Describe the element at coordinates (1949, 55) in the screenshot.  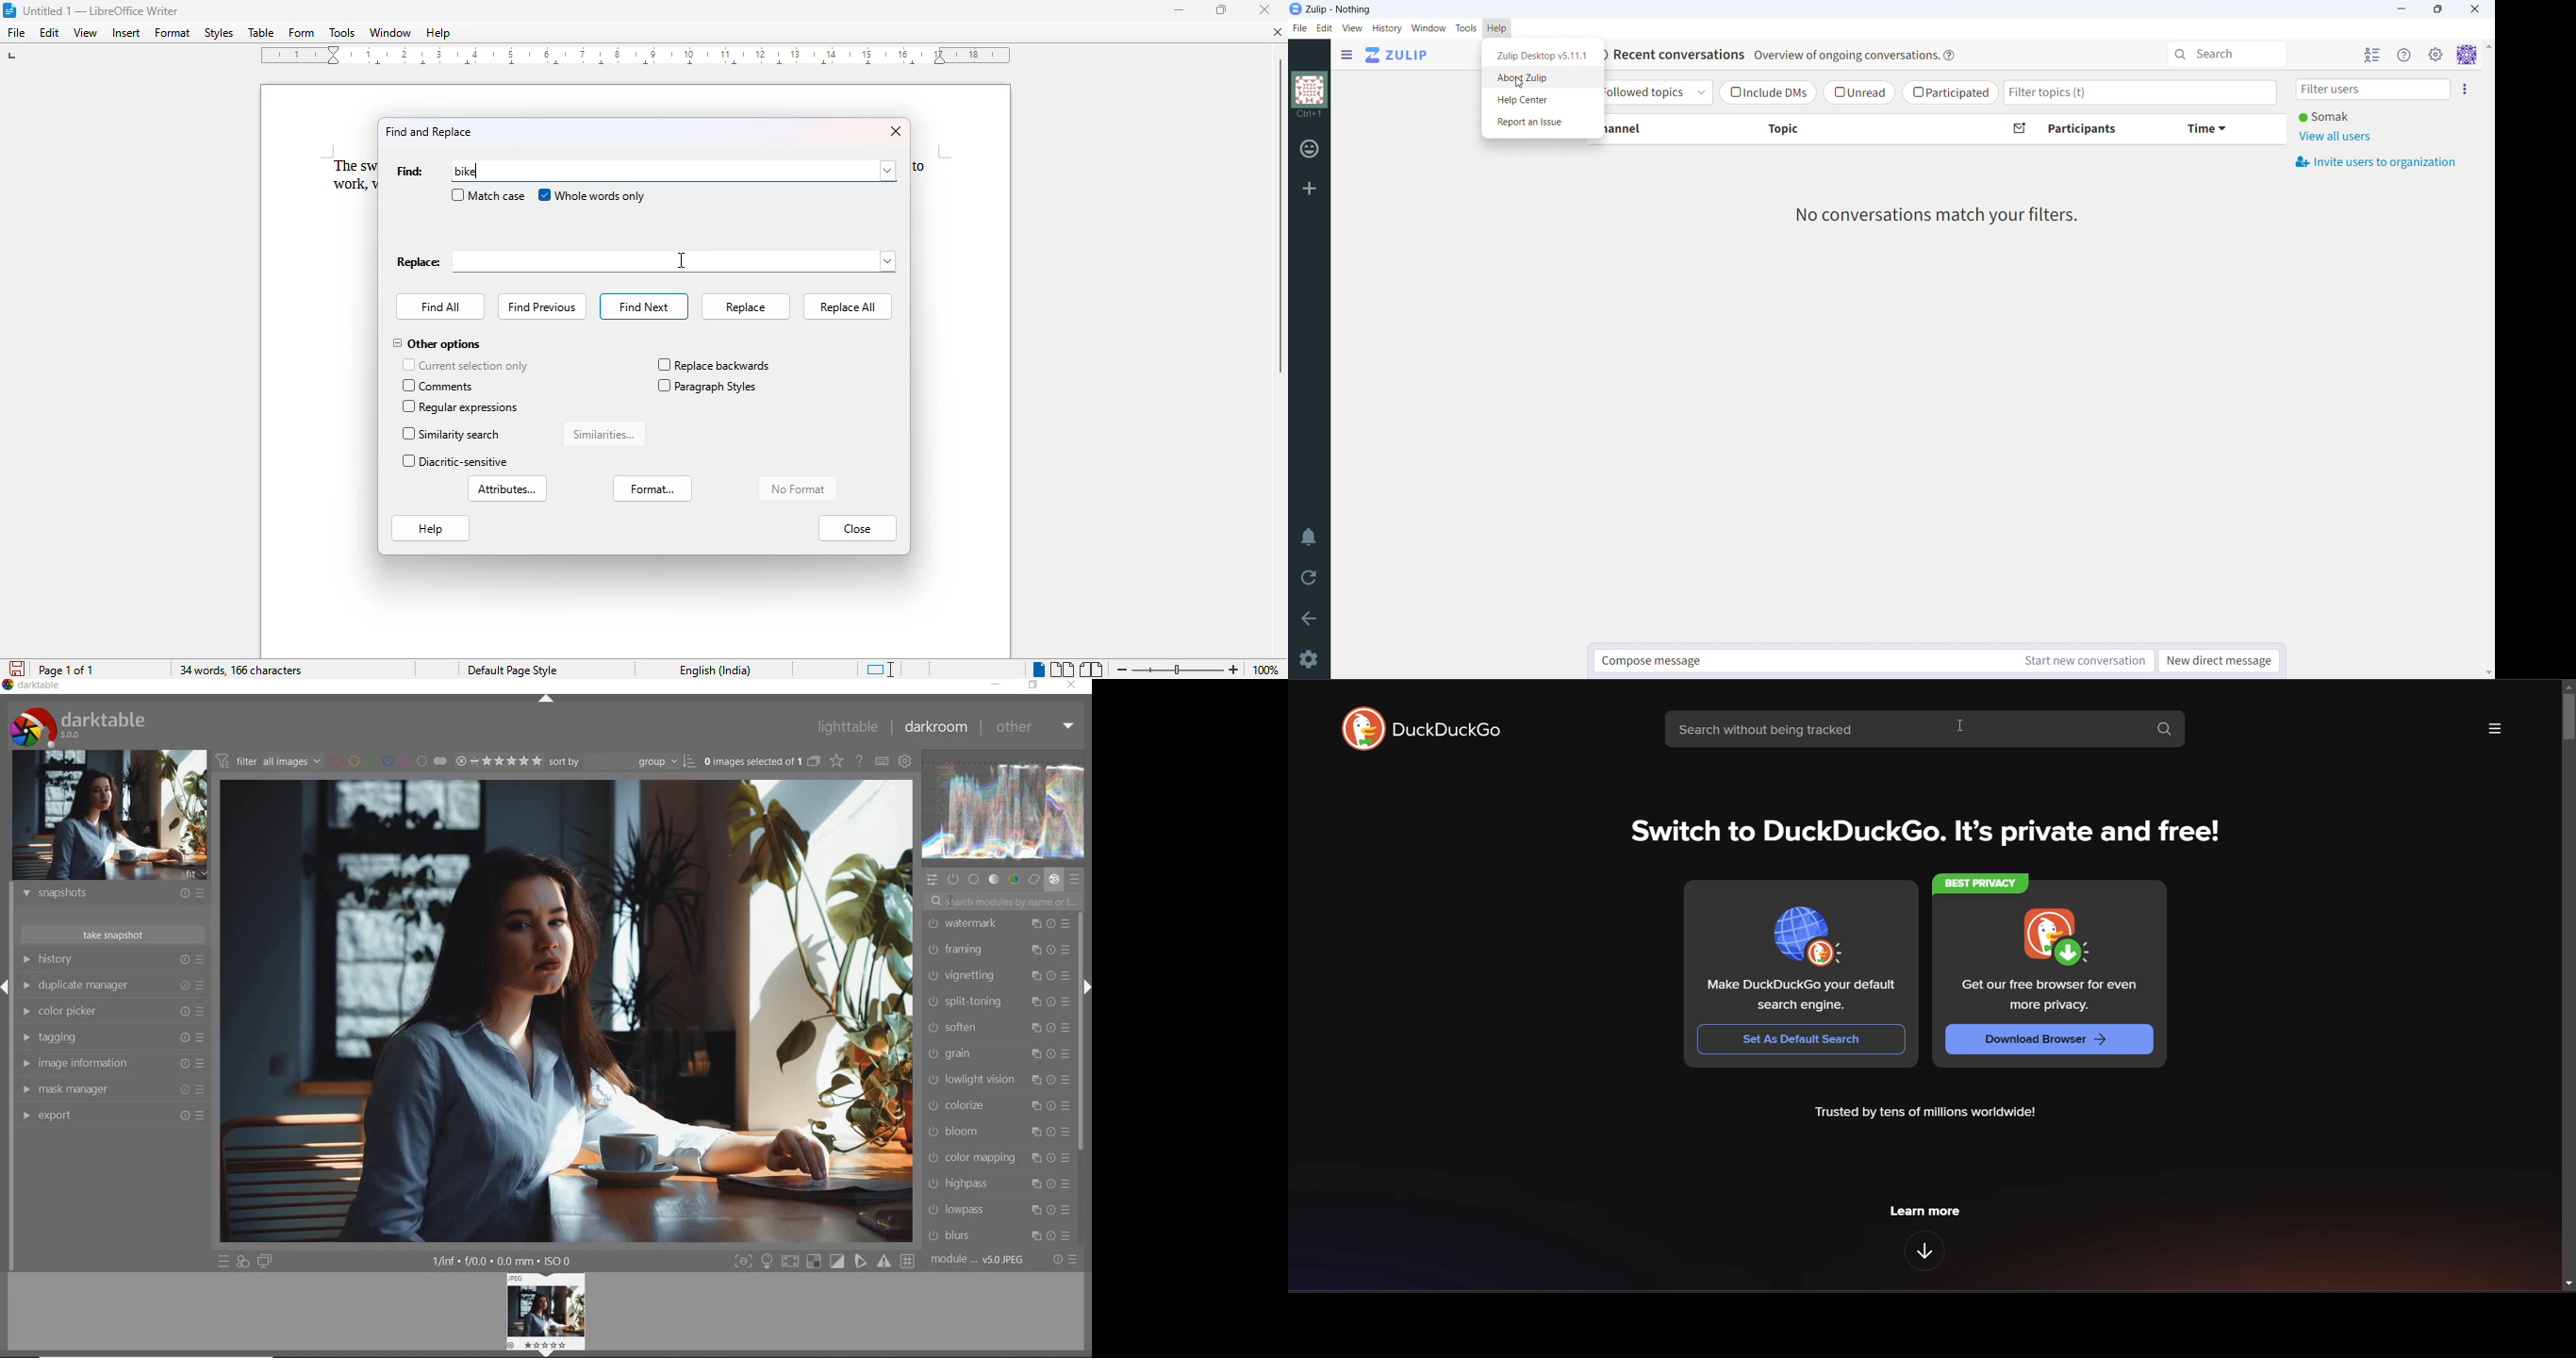
I see `help` at that location.